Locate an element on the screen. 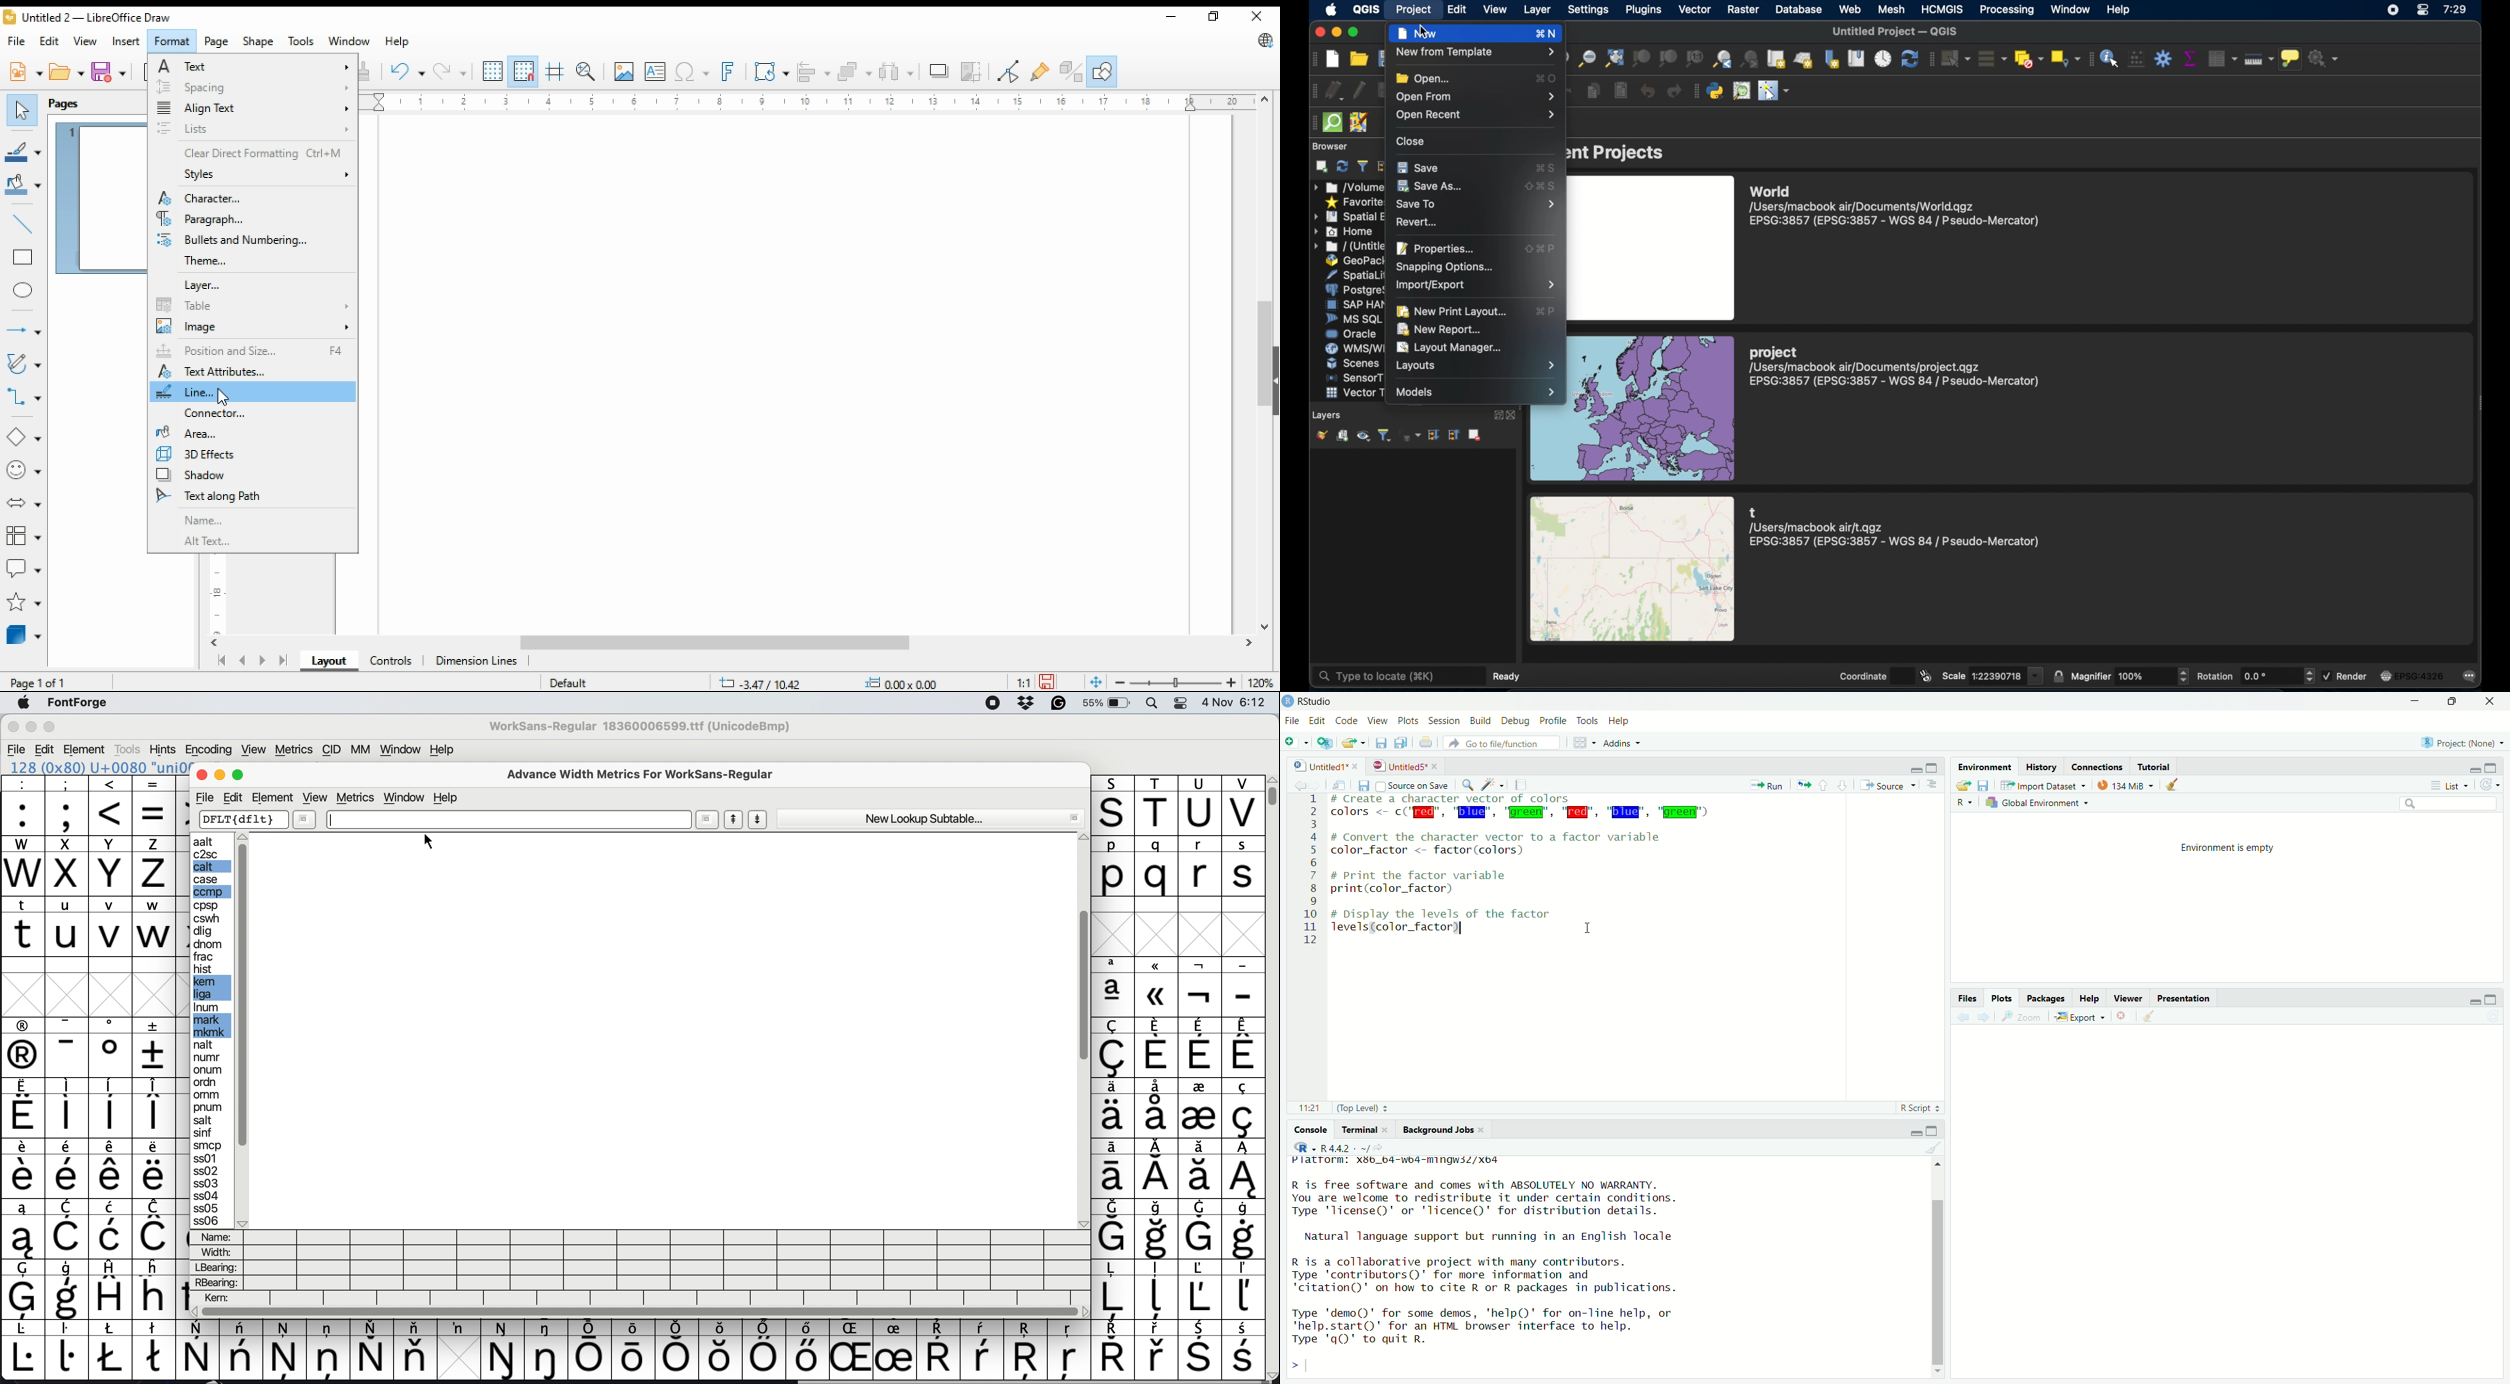 This screenshot has height=1400, width=2520. minimize is located at coordinates (2416, 700).